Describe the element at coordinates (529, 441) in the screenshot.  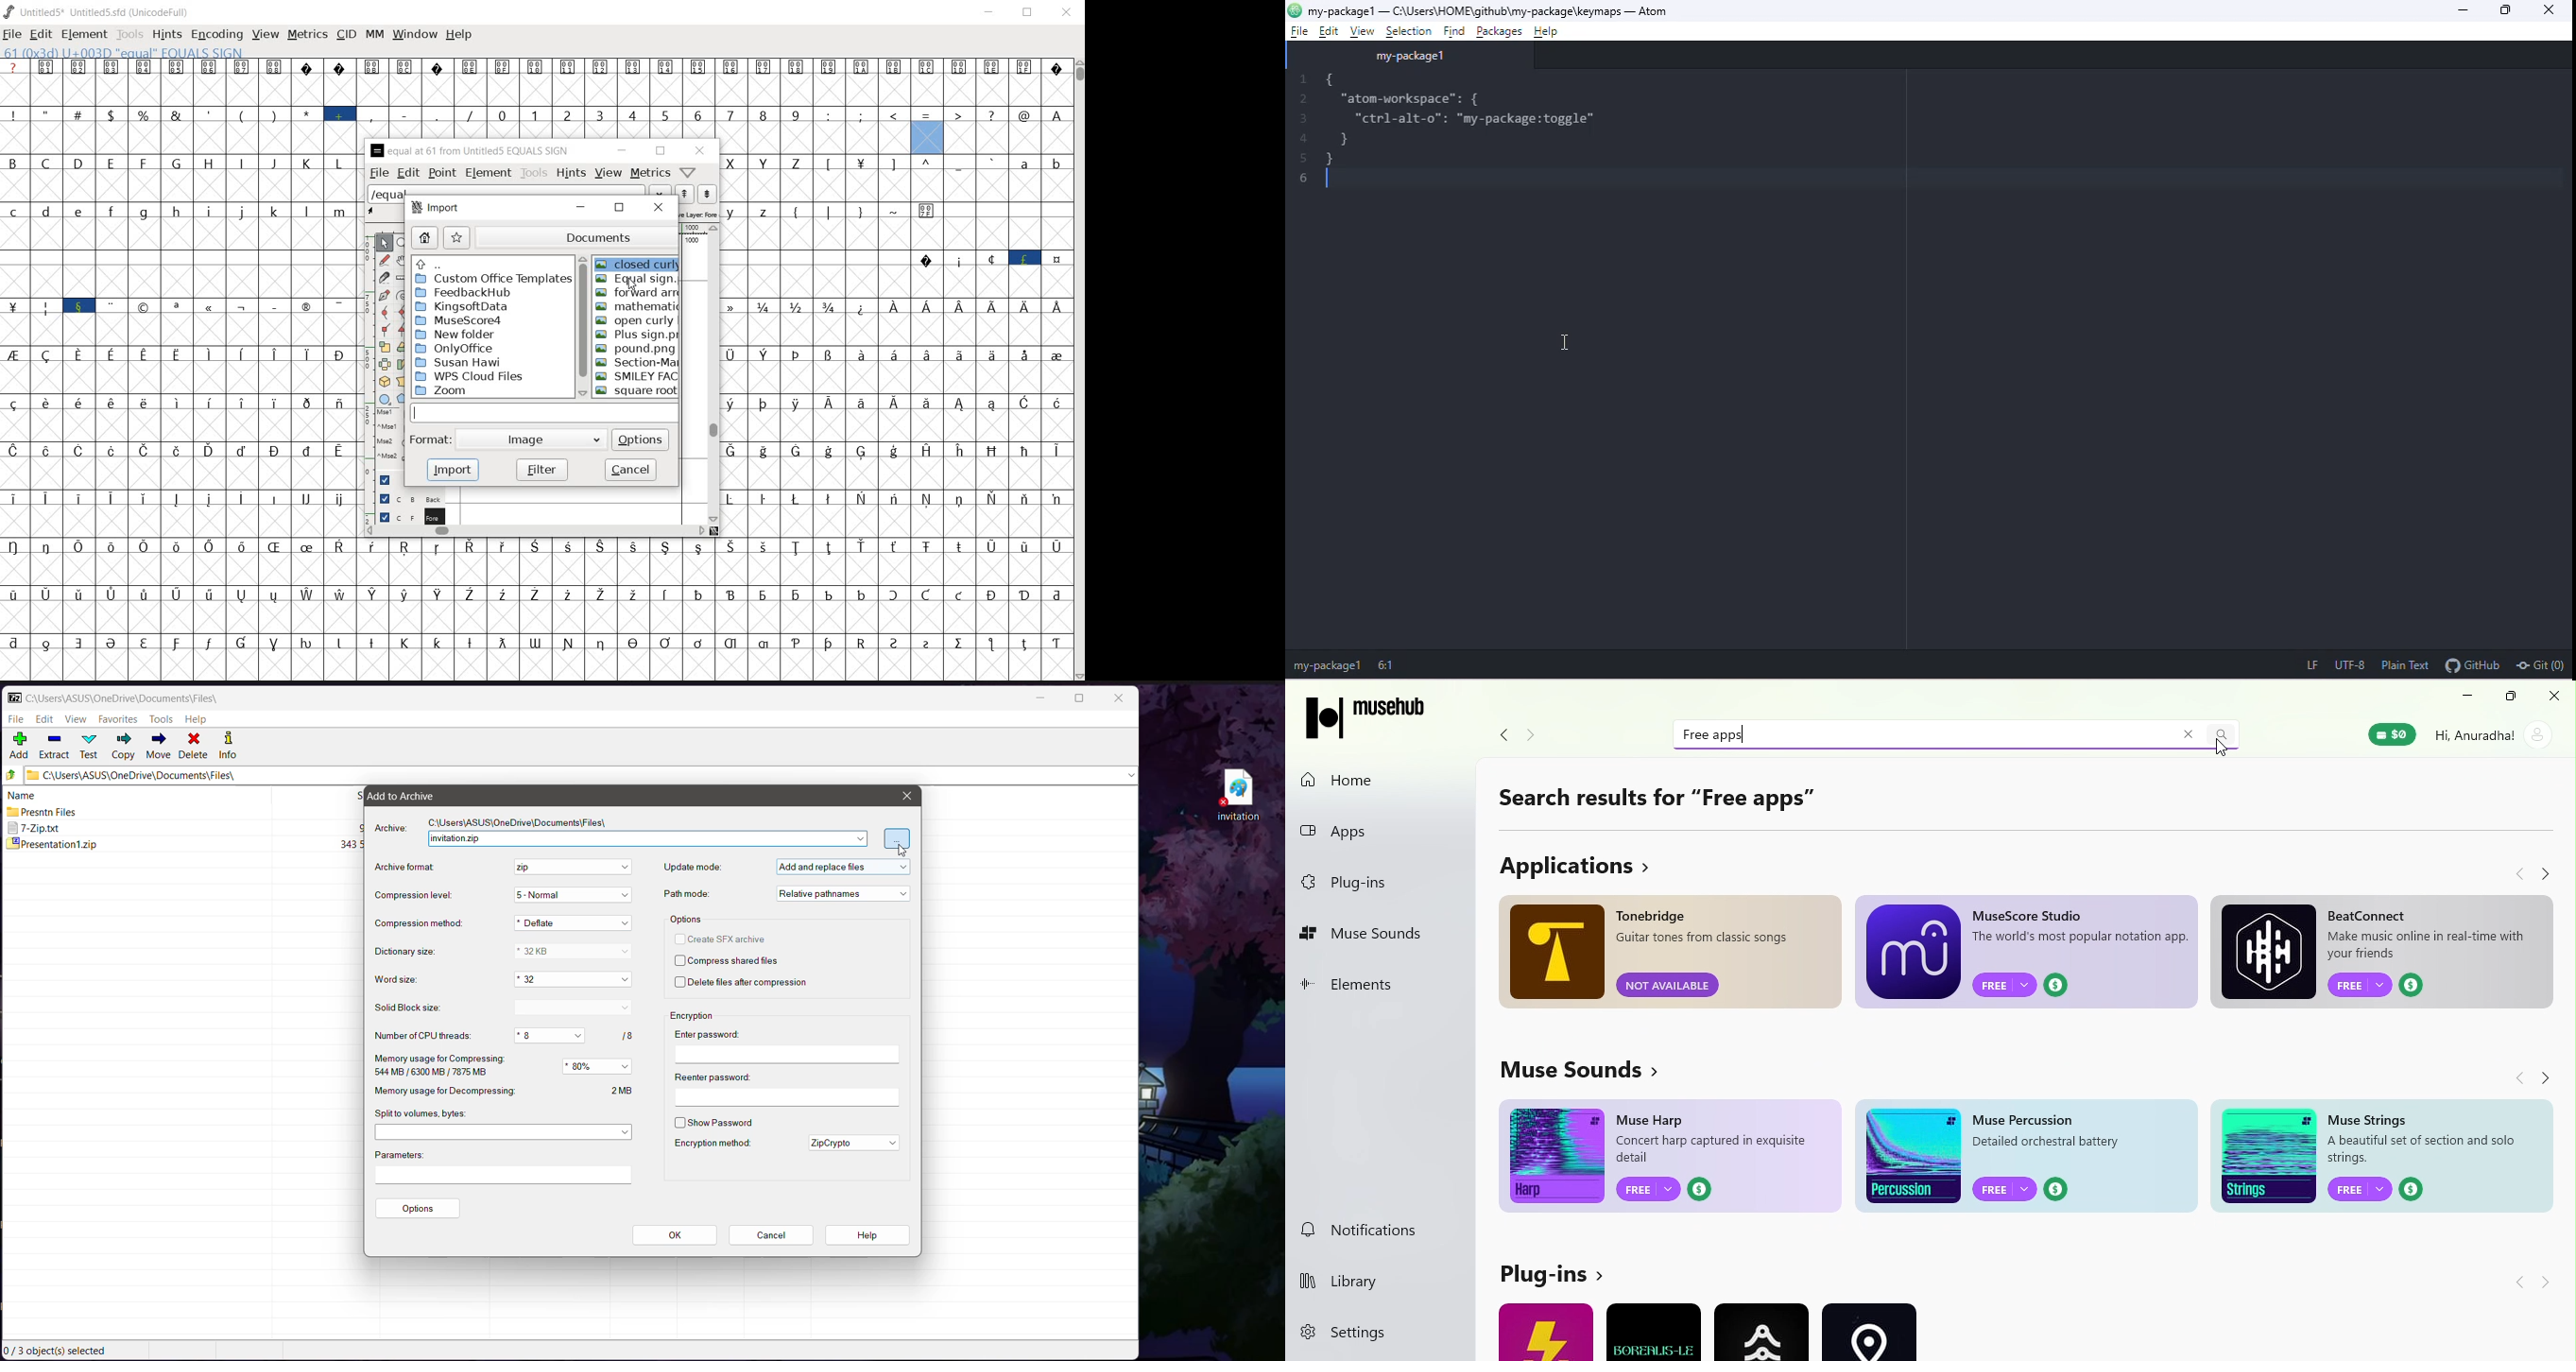
I see `image` at that location.